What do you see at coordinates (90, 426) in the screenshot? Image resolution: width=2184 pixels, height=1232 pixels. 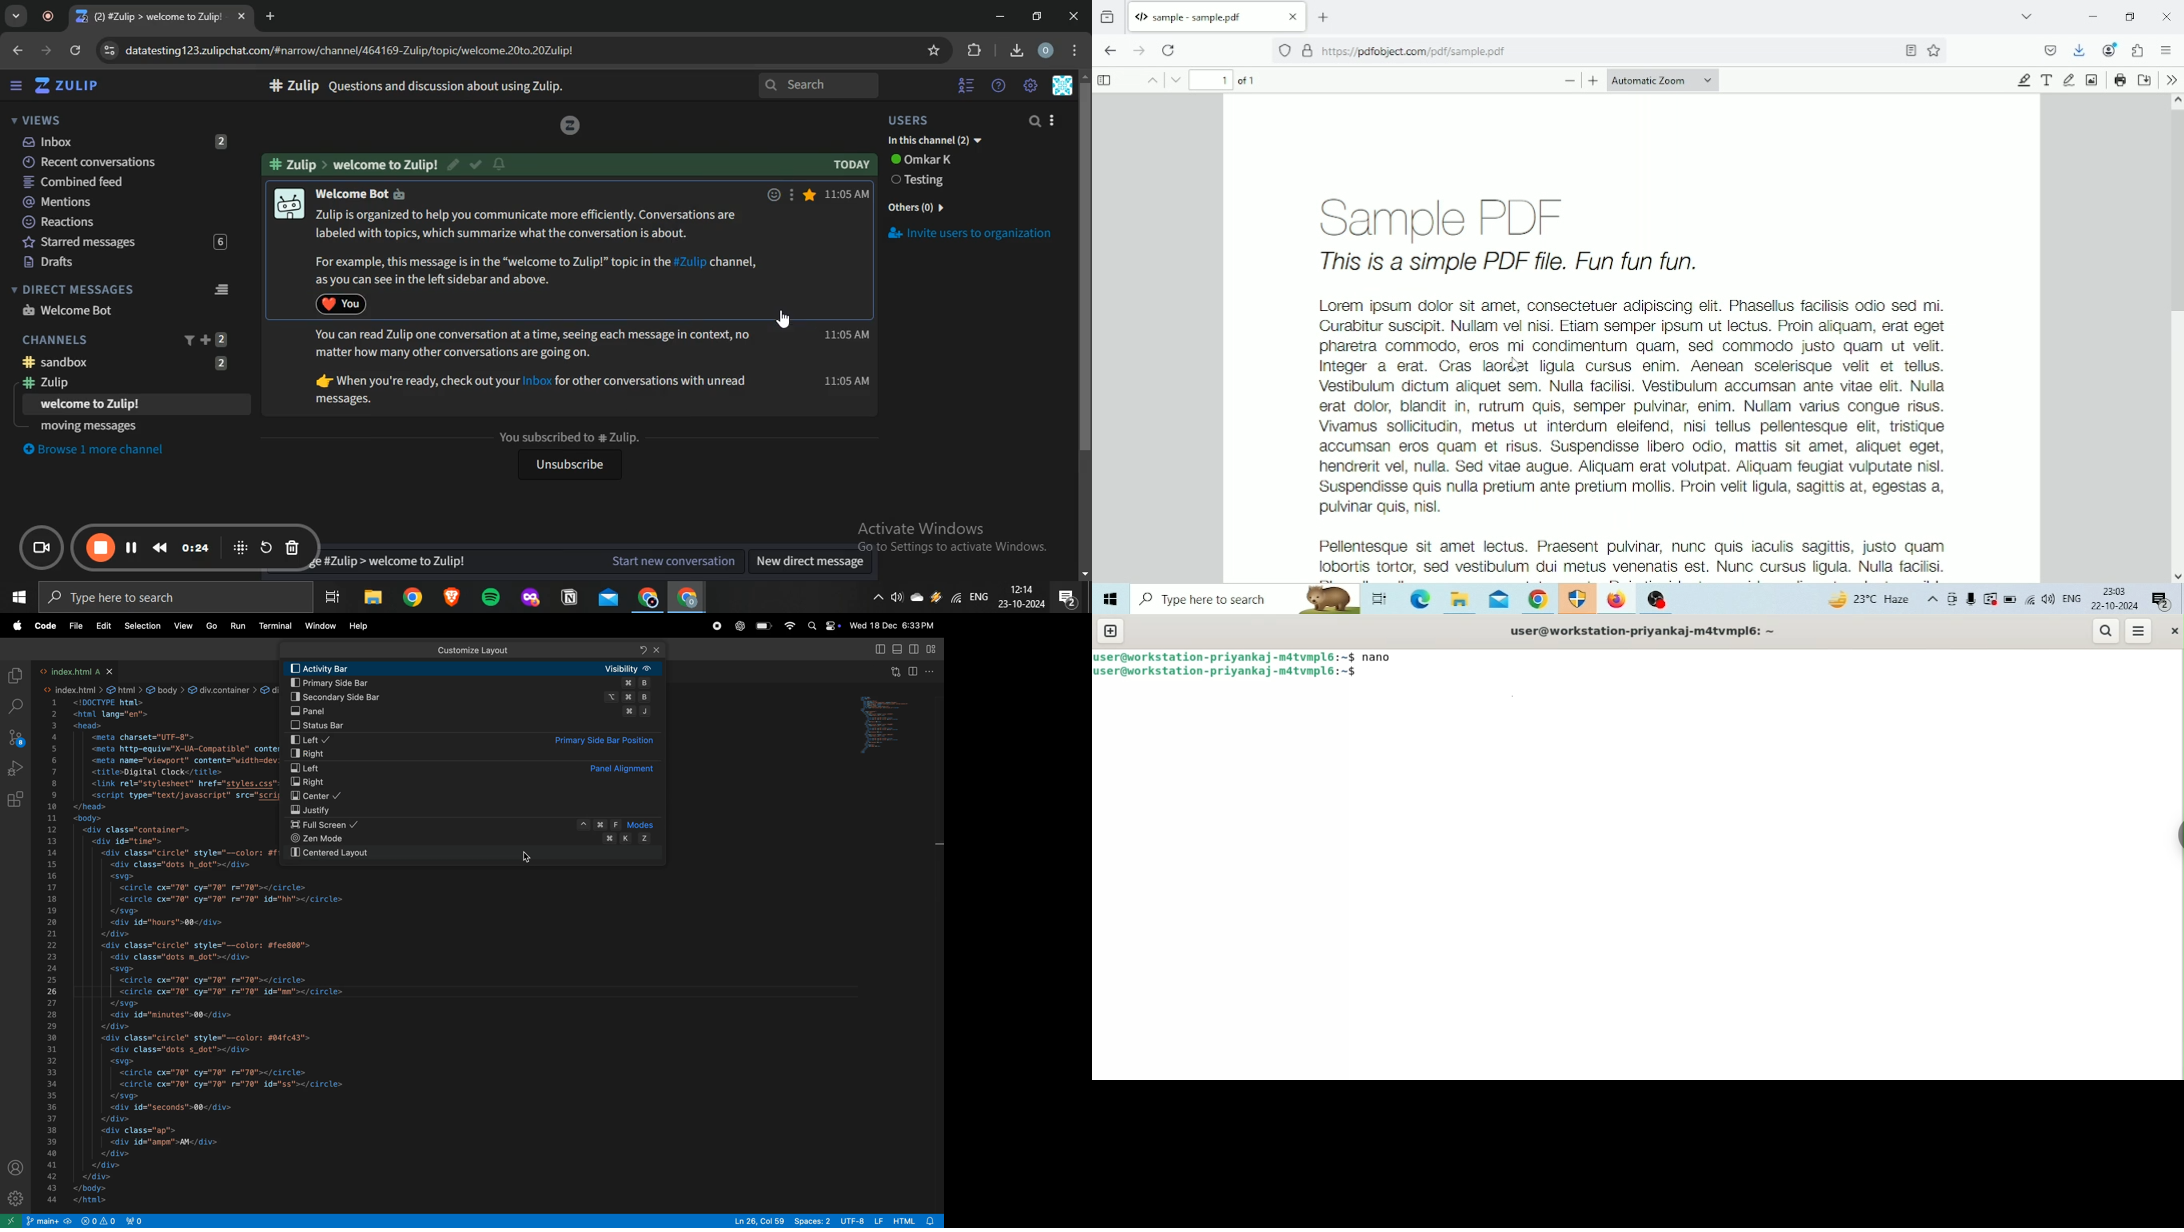 I see `moving messages` at bounding box center [90, 426].